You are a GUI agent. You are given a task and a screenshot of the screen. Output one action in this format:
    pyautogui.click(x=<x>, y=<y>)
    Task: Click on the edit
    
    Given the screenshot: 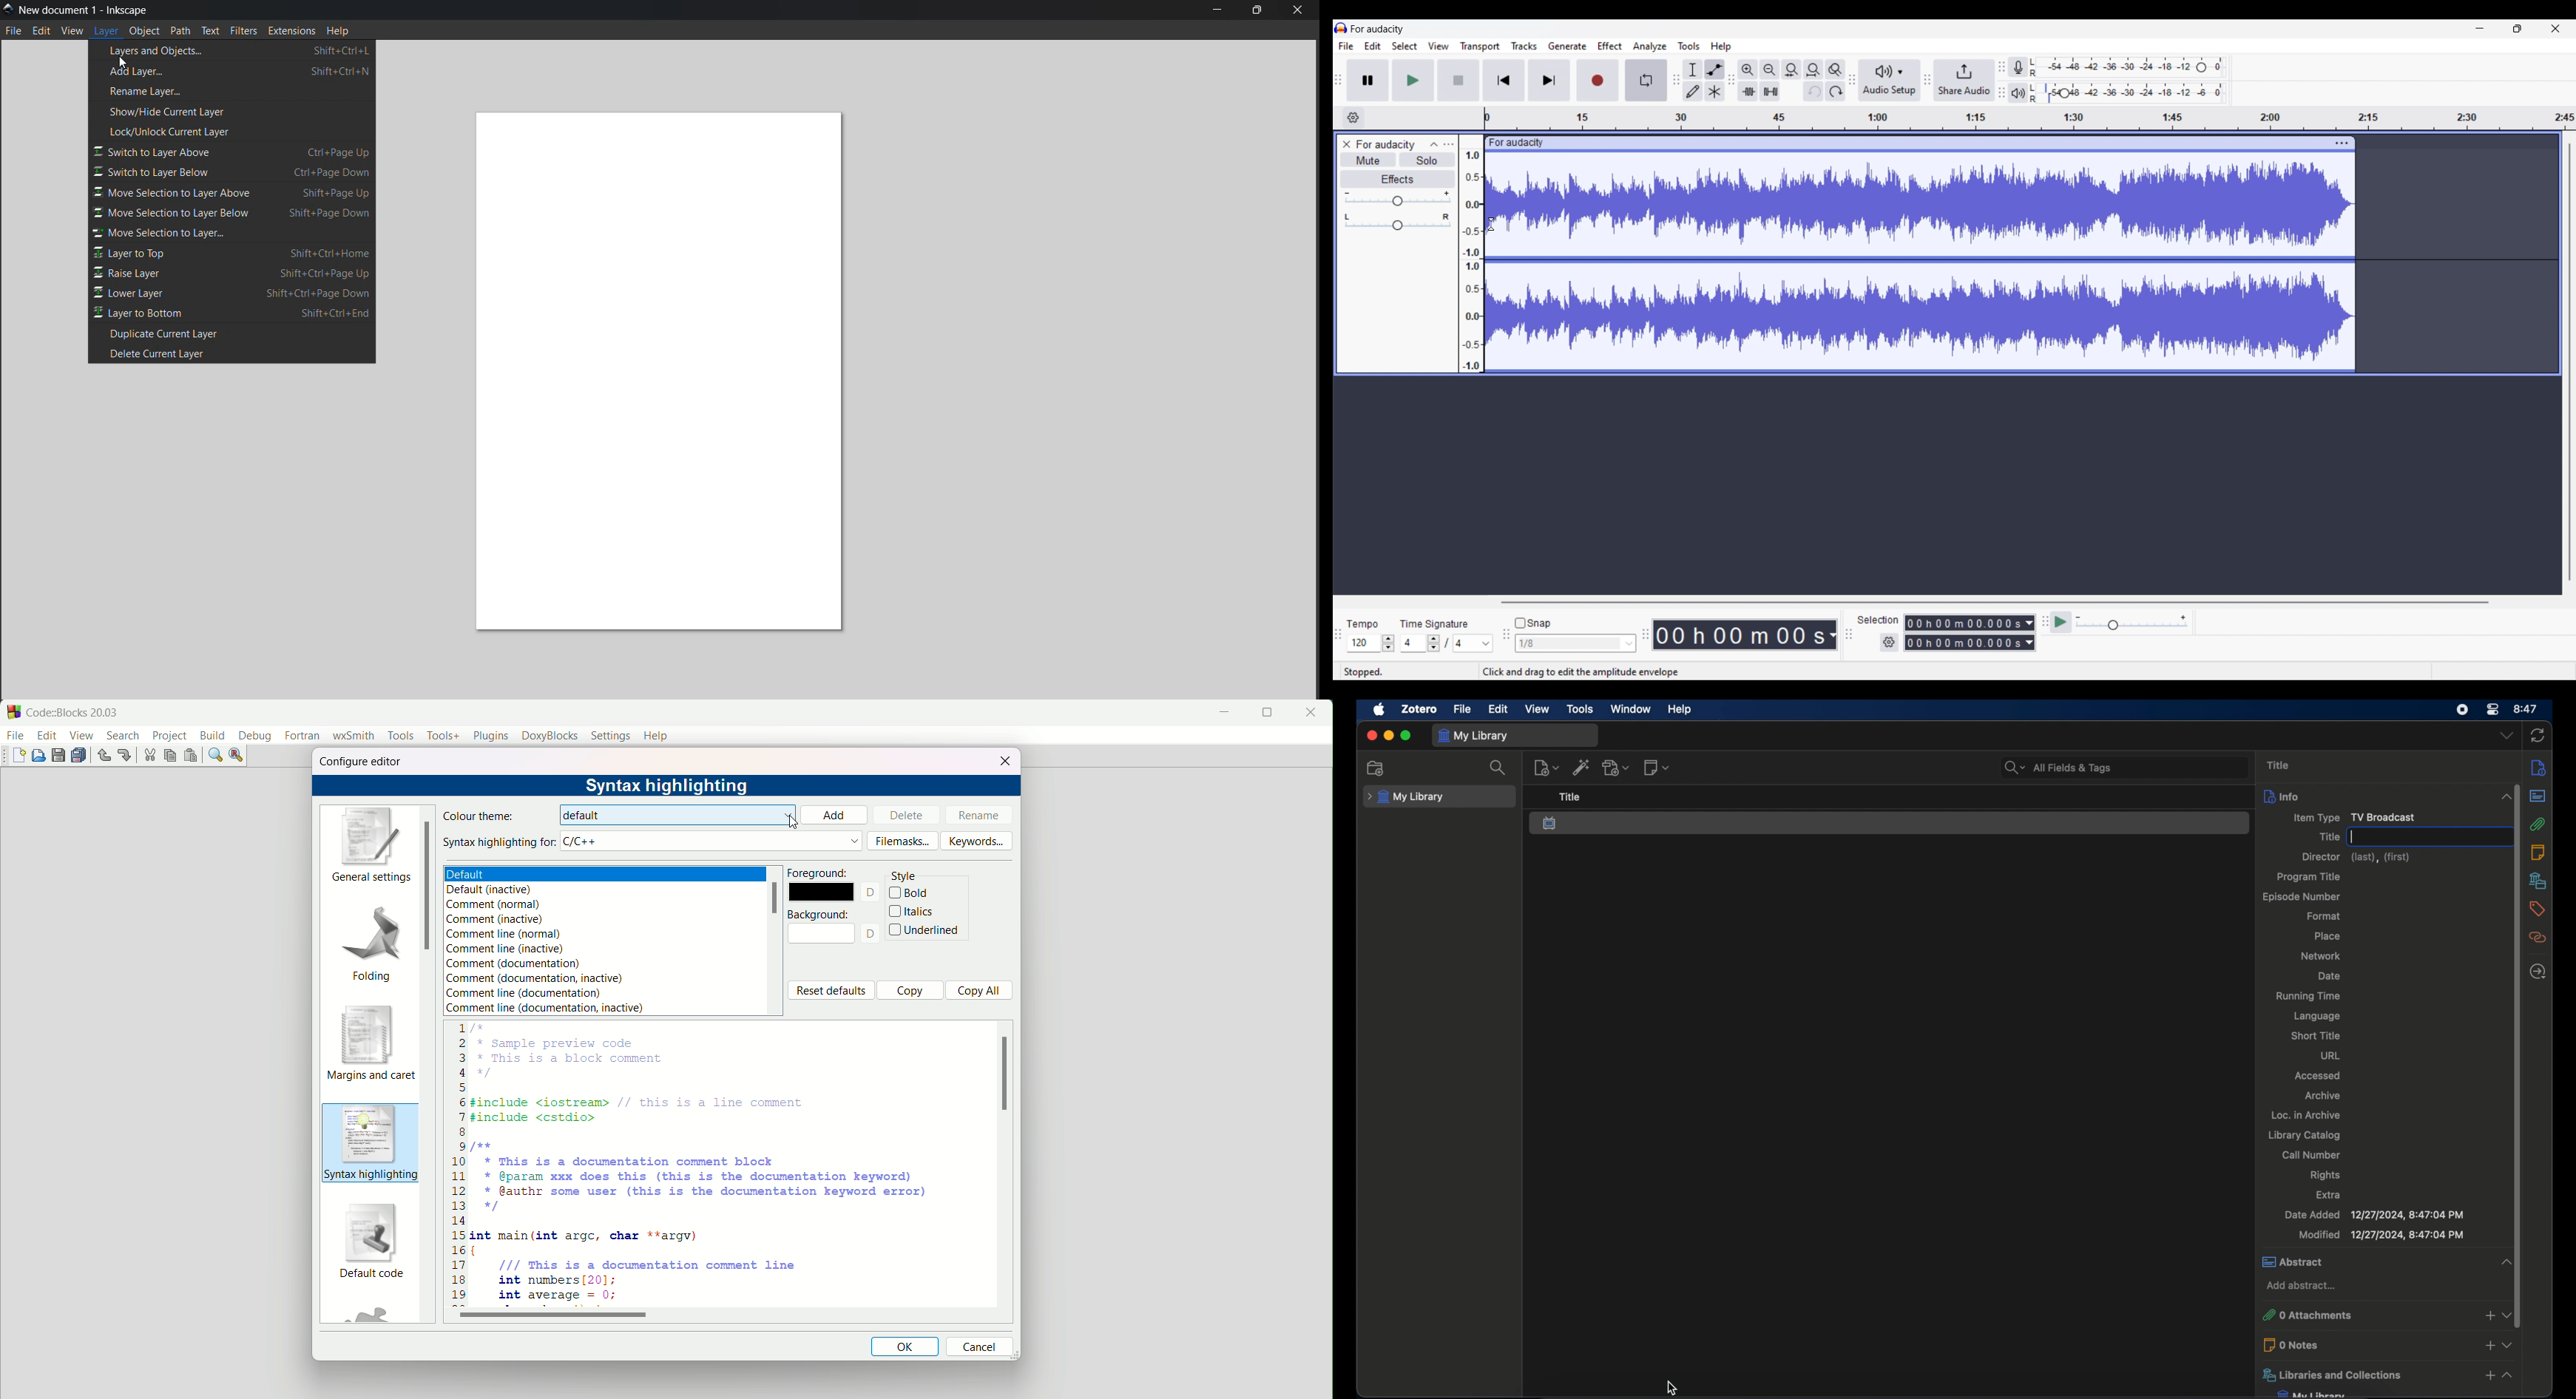 What is the action you would take?
    pyautogui.click(x=47, y=736)
    